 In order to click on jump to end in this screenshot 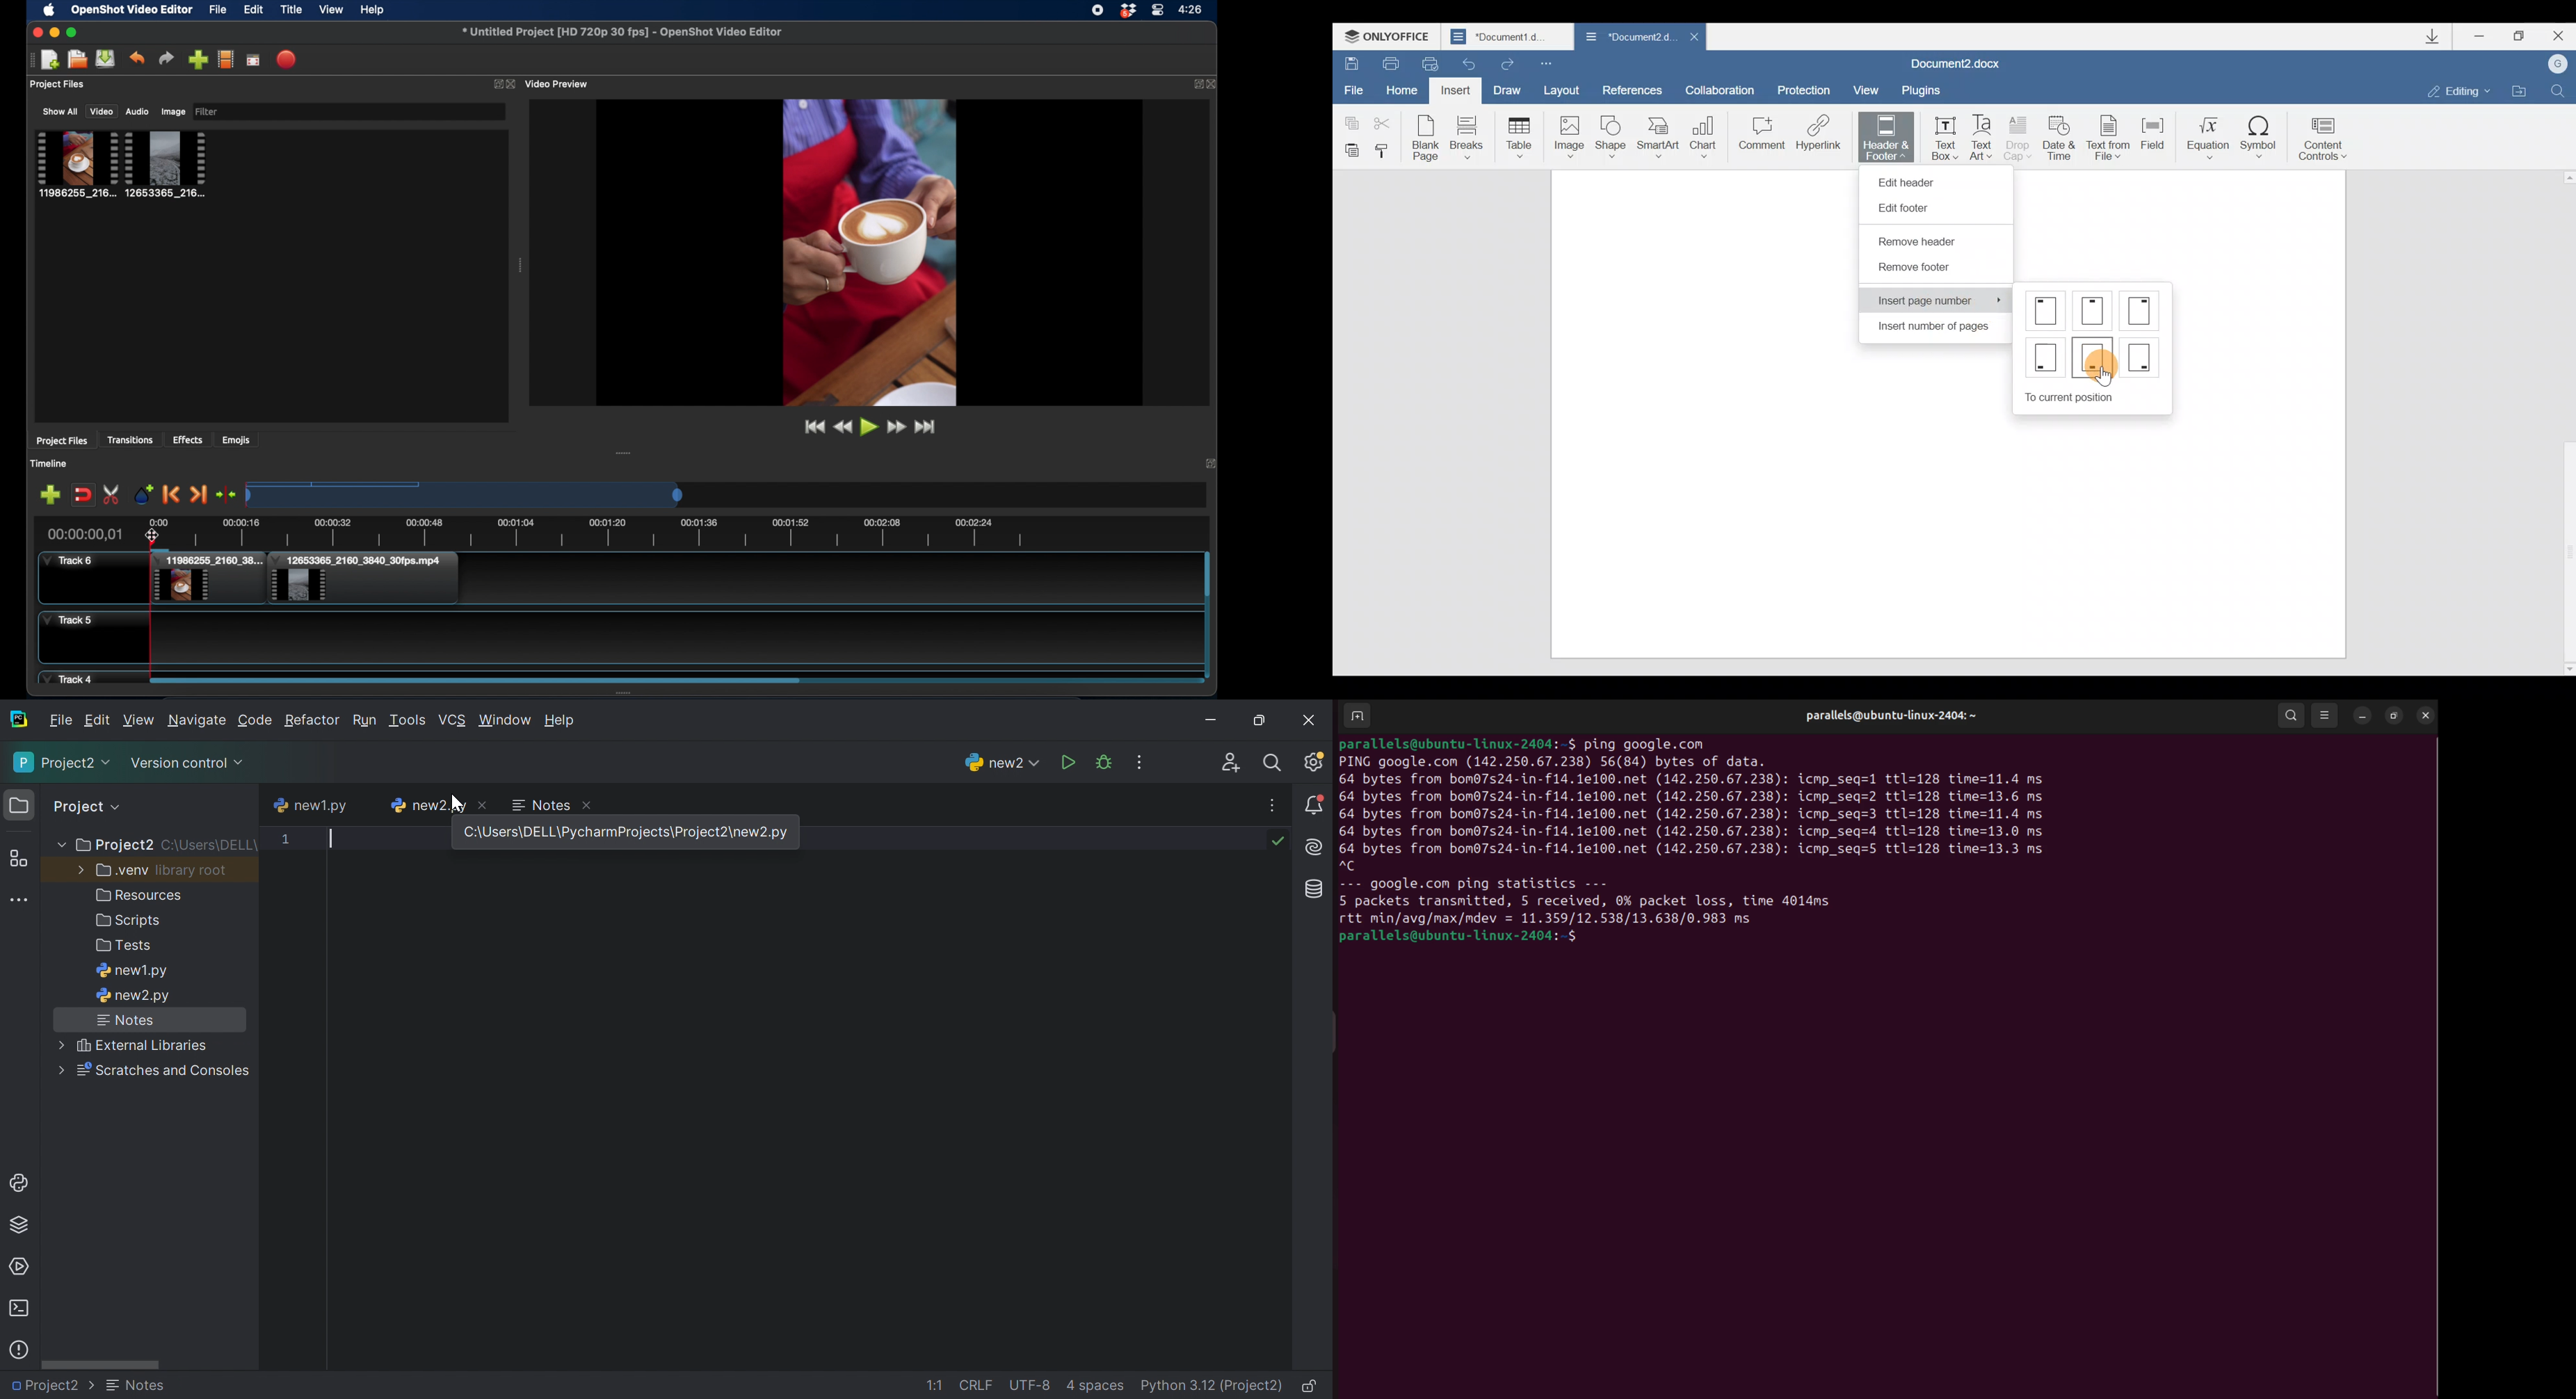, I will do `click(928, 427)`.